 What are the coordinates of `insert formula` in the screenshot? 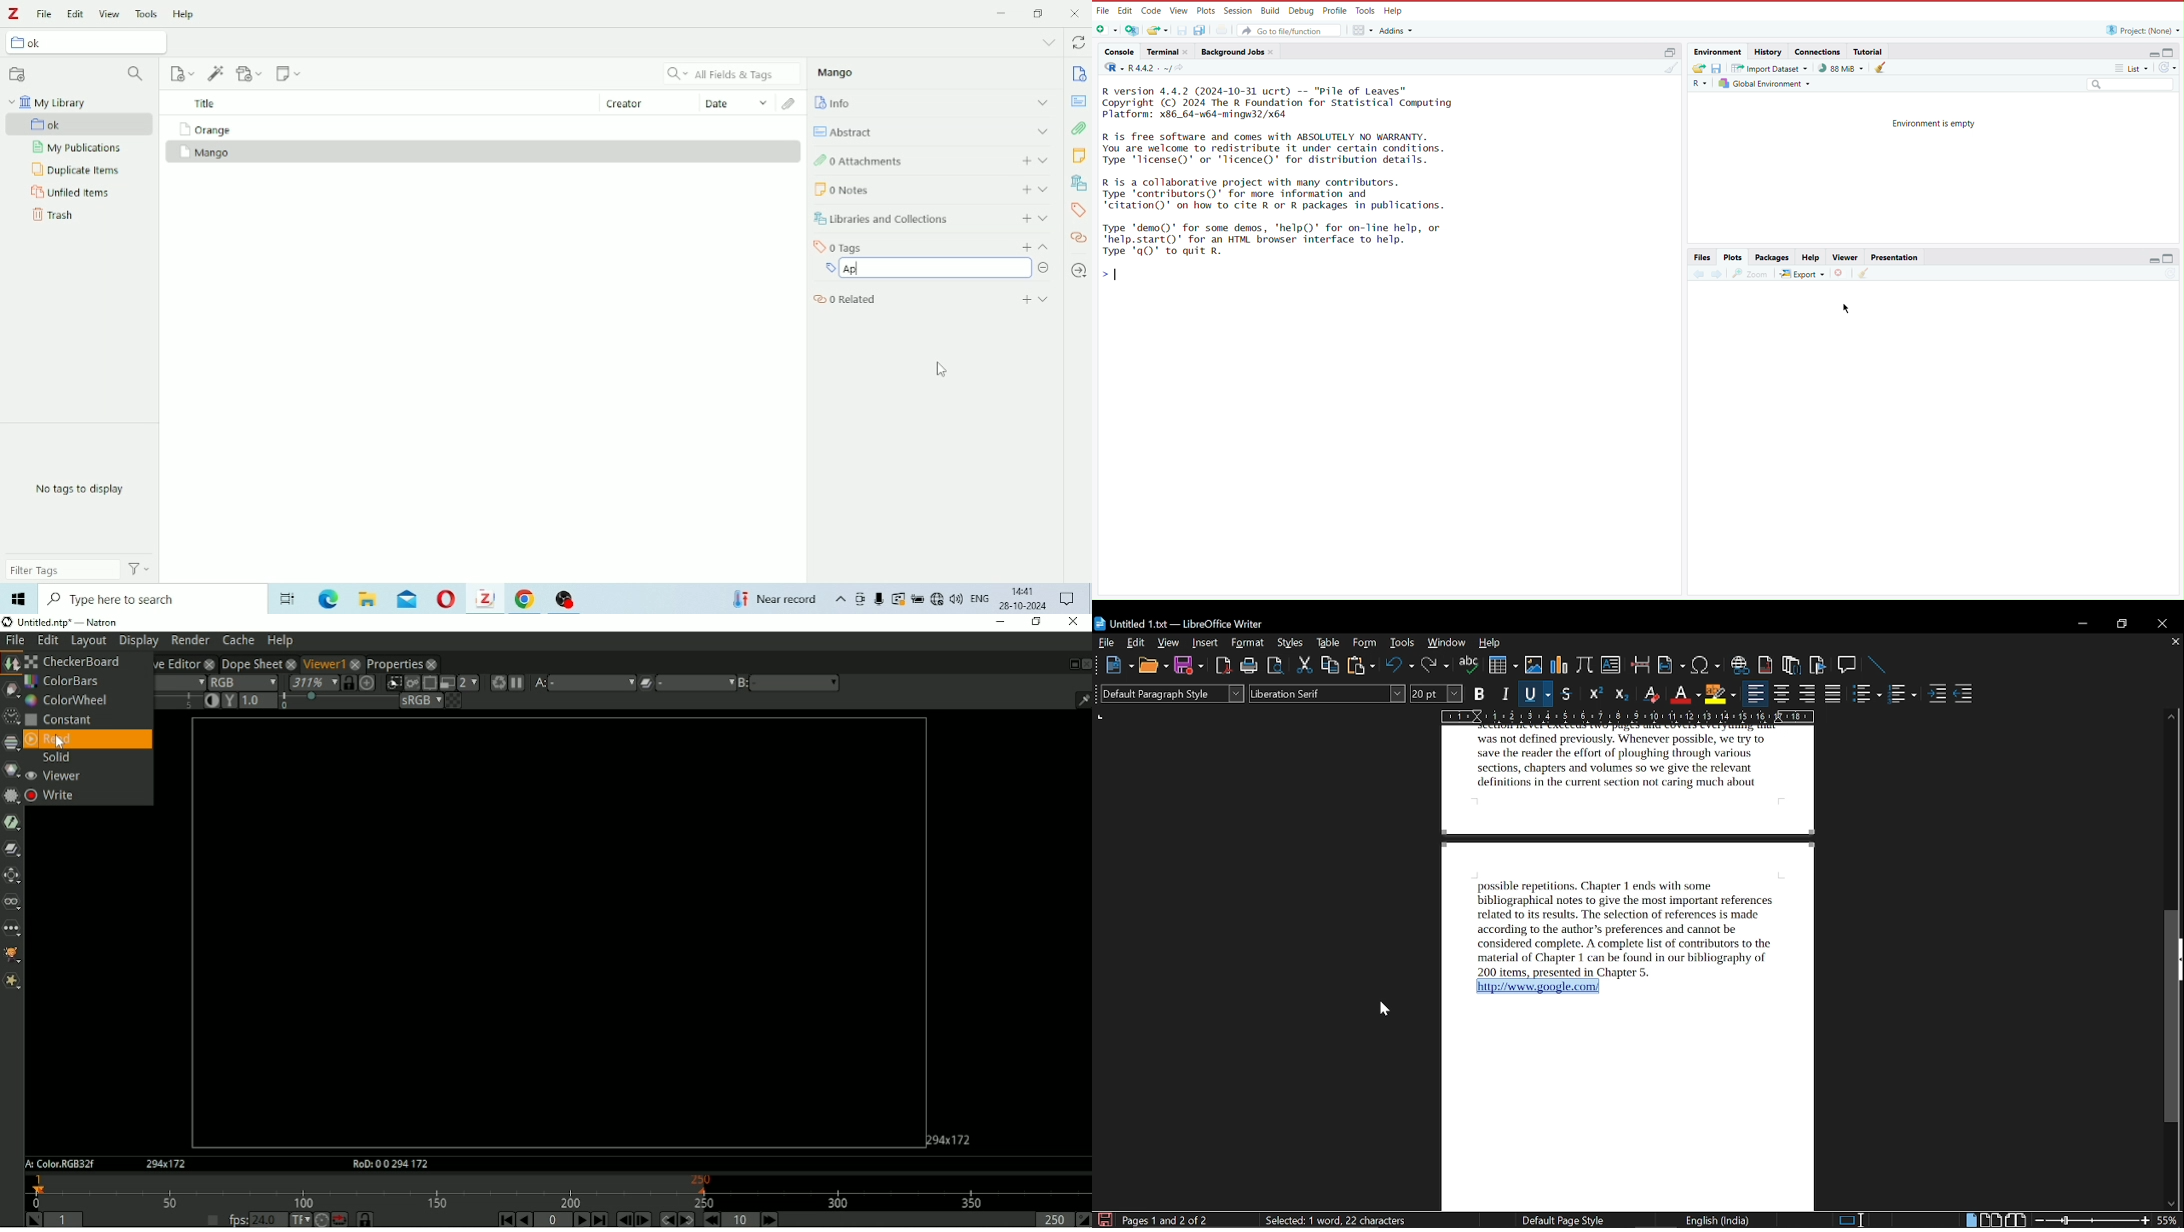 It's located at (1585, 667).